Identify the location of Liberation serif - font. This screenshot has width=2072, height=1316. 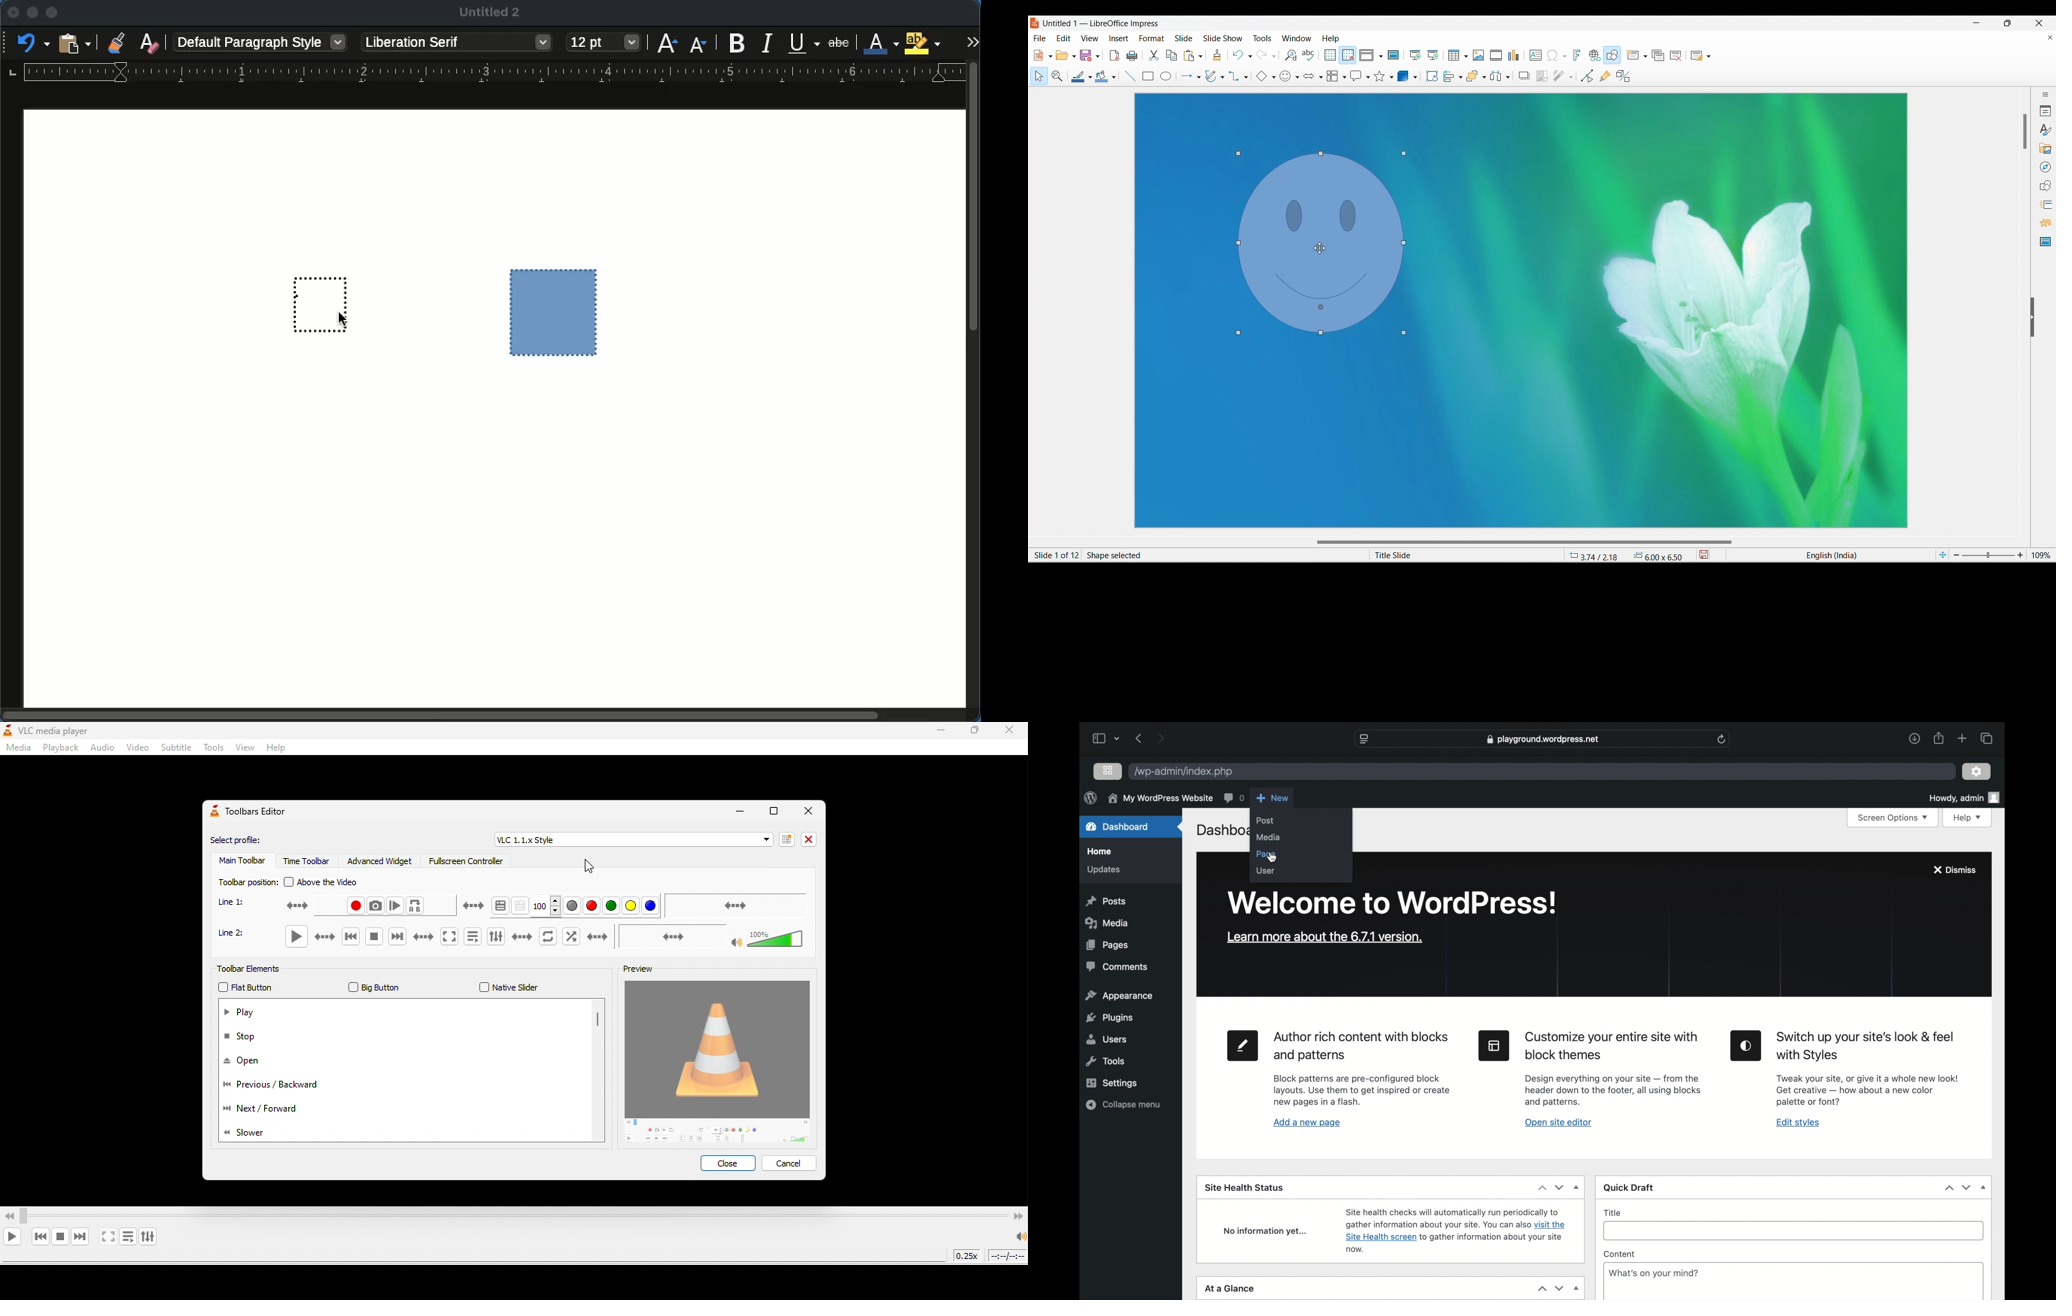
(457, 43).